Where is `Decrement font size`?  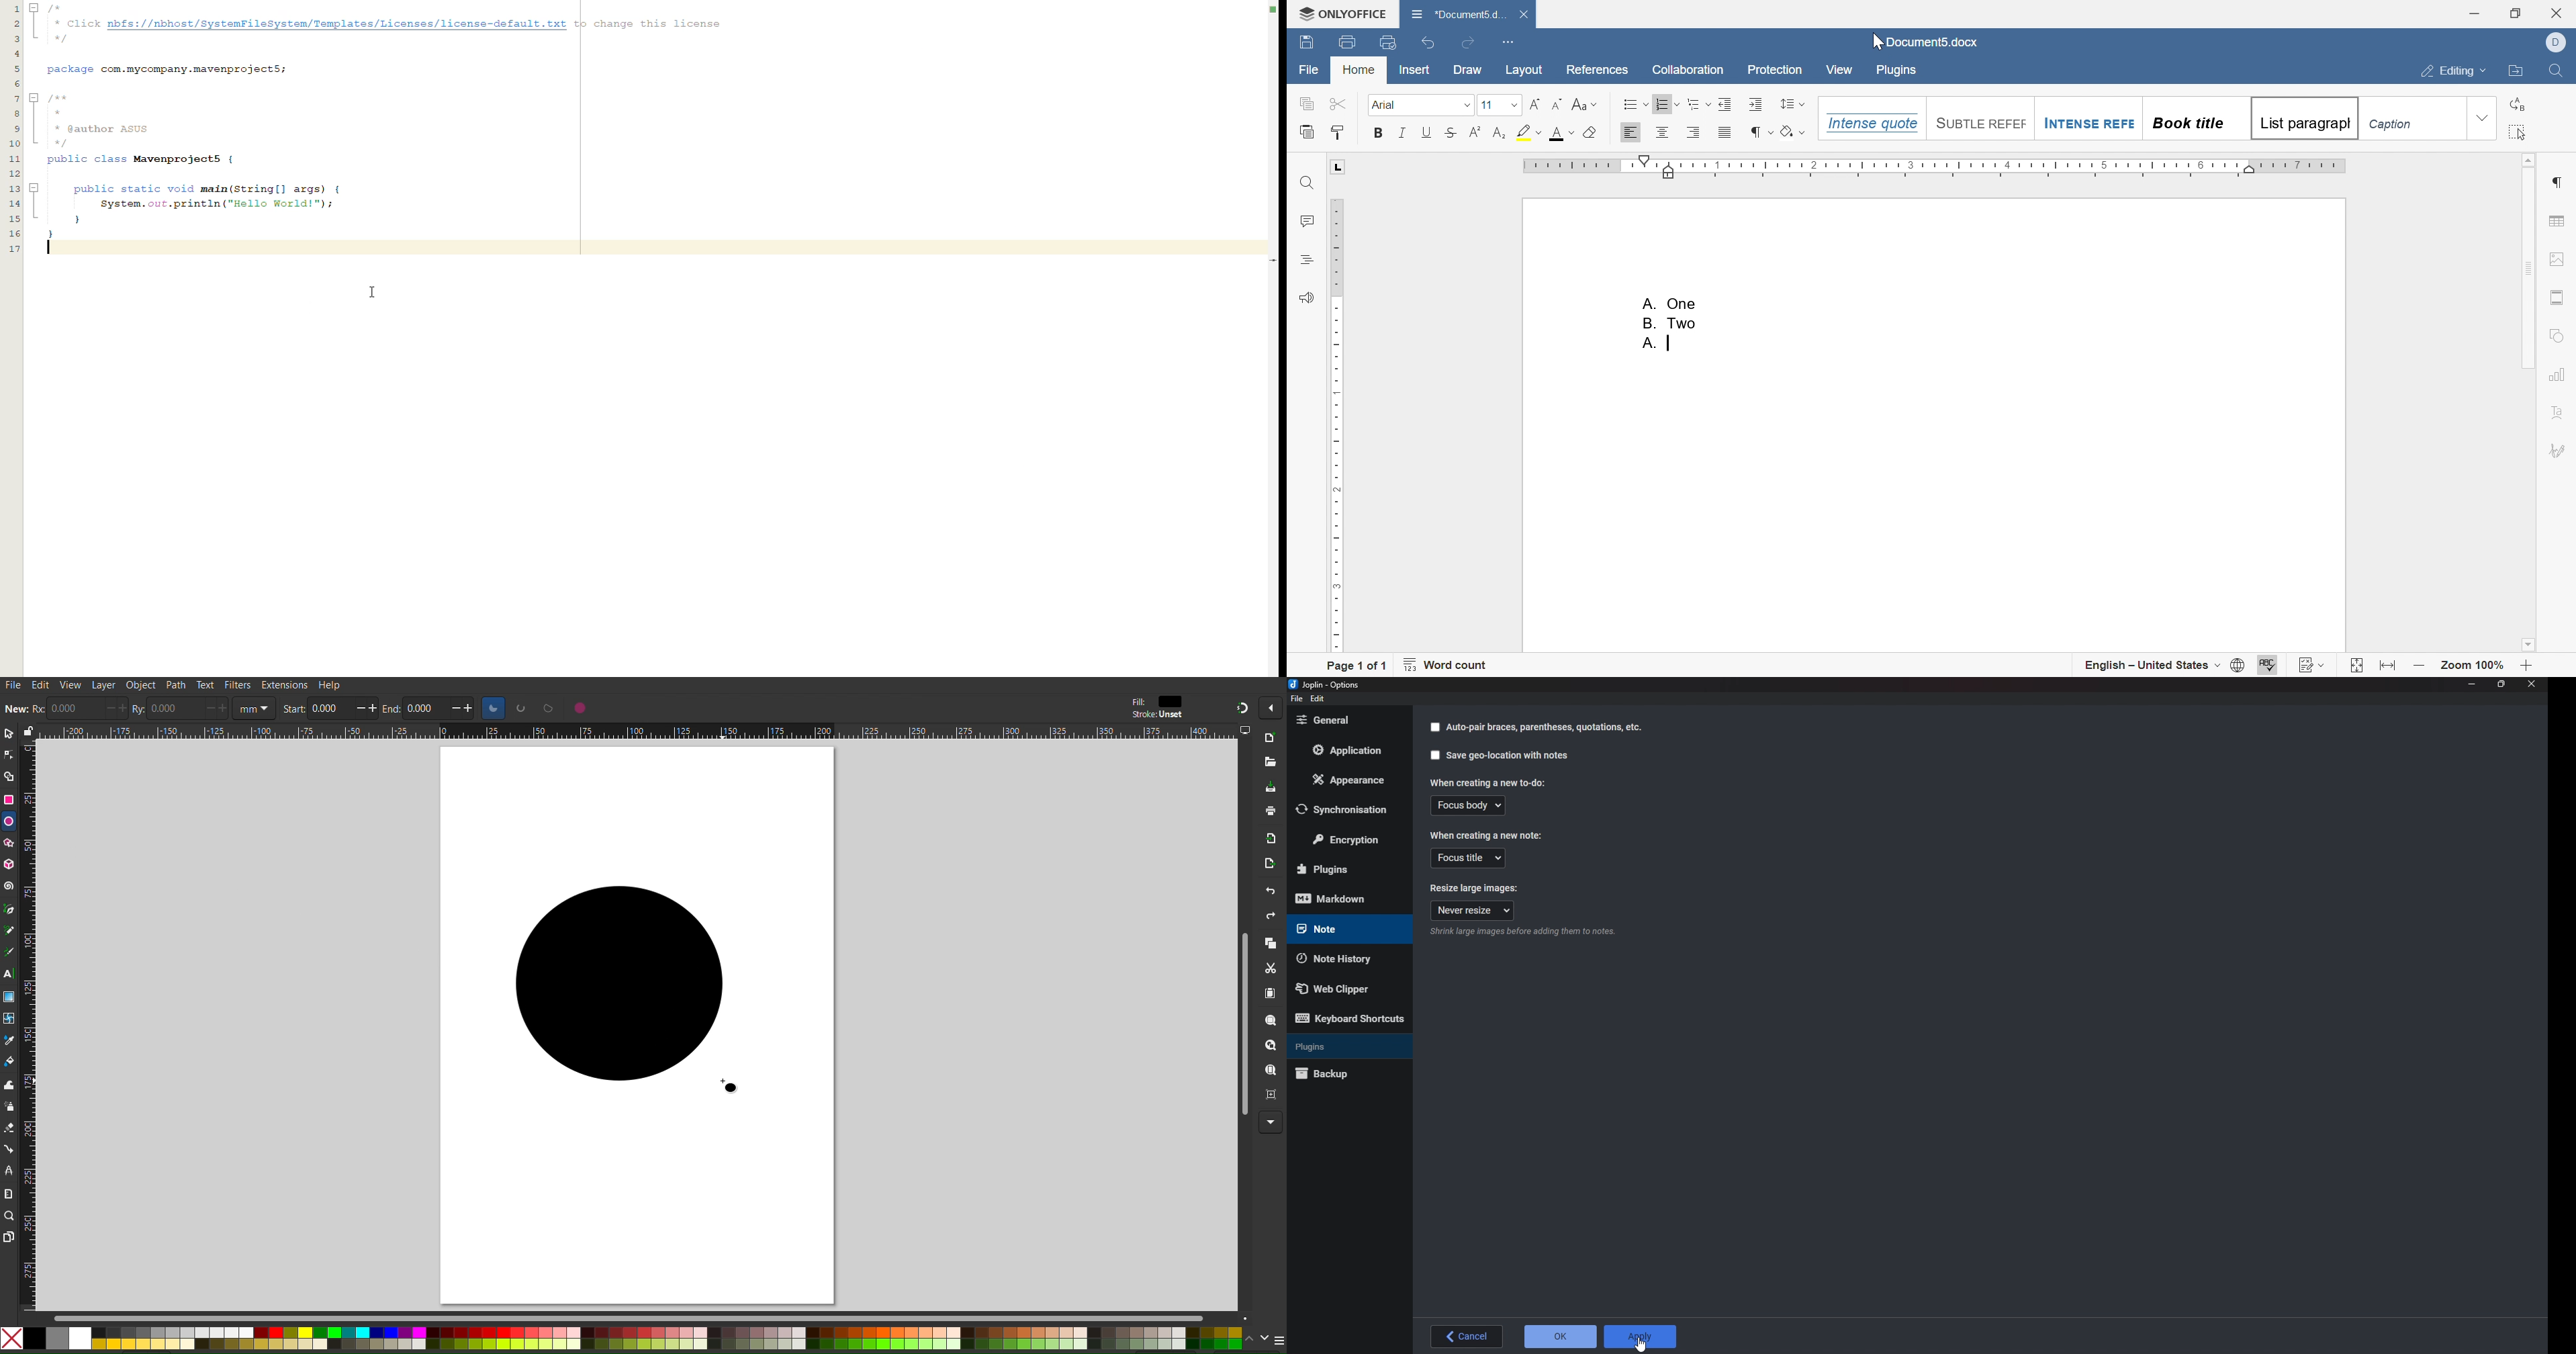 Decrement font size is located at coordinates (1557, 104).